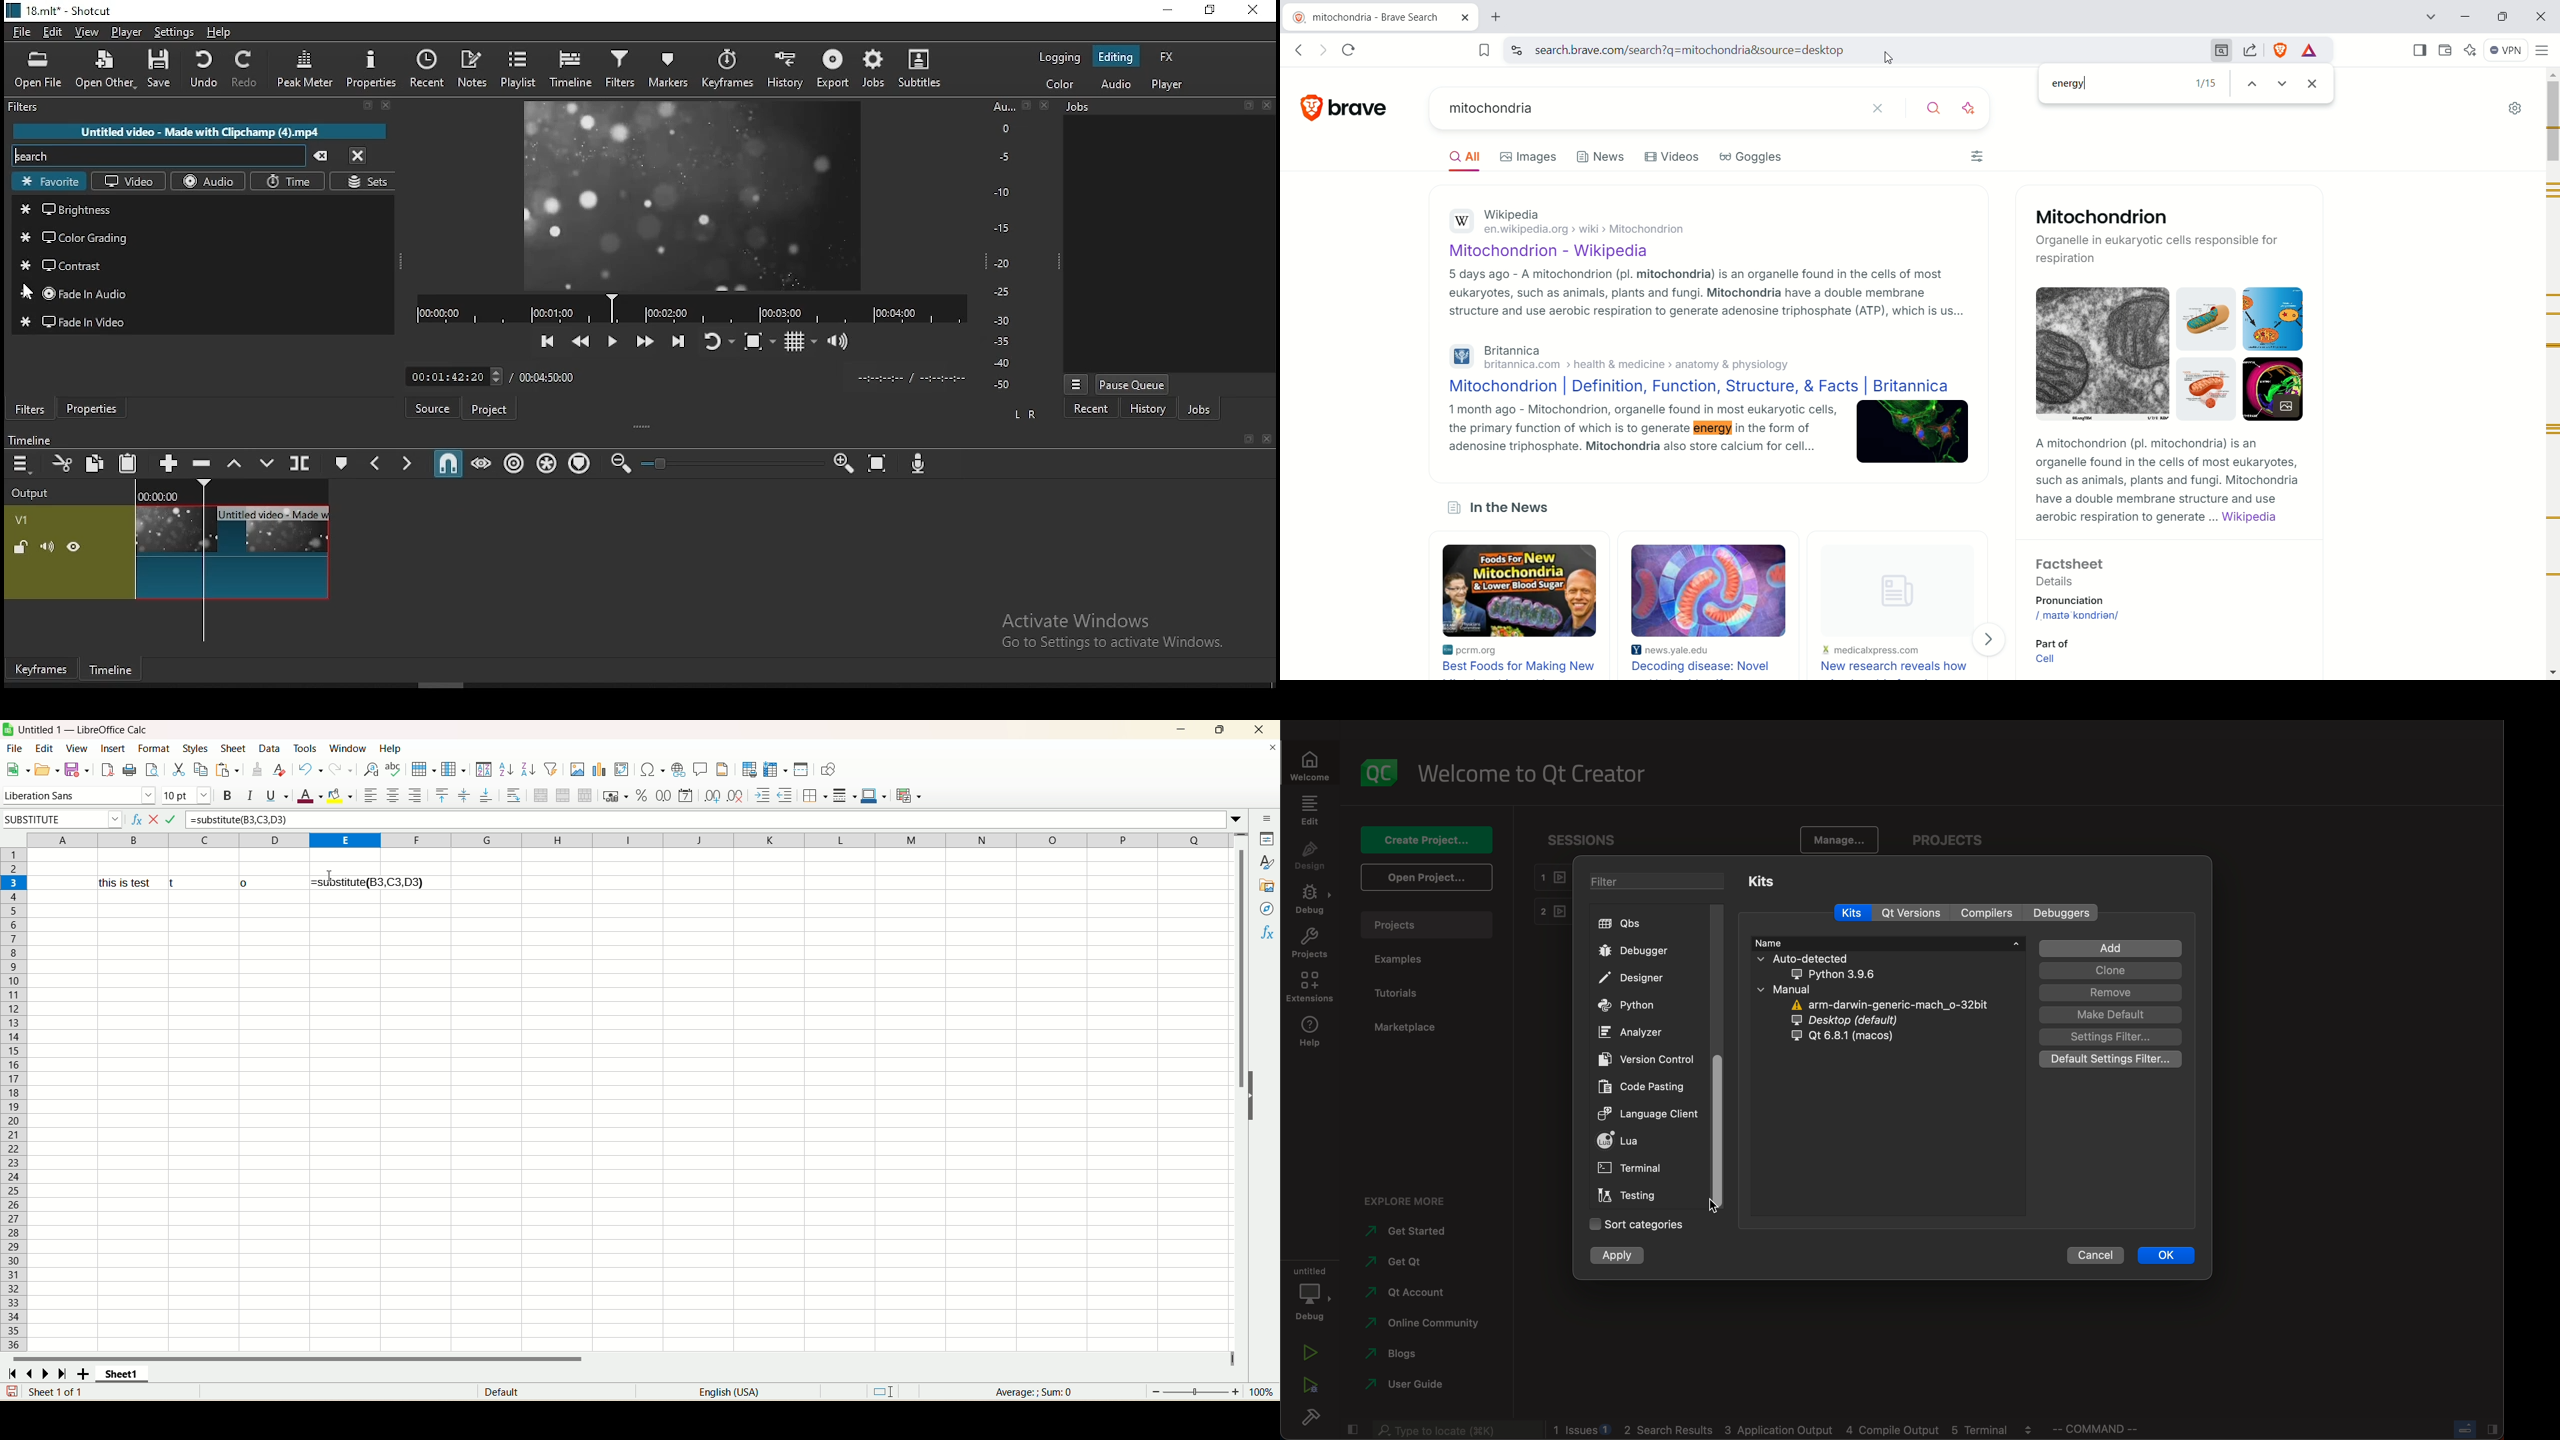  I want to click on open other, so click(104, 70).